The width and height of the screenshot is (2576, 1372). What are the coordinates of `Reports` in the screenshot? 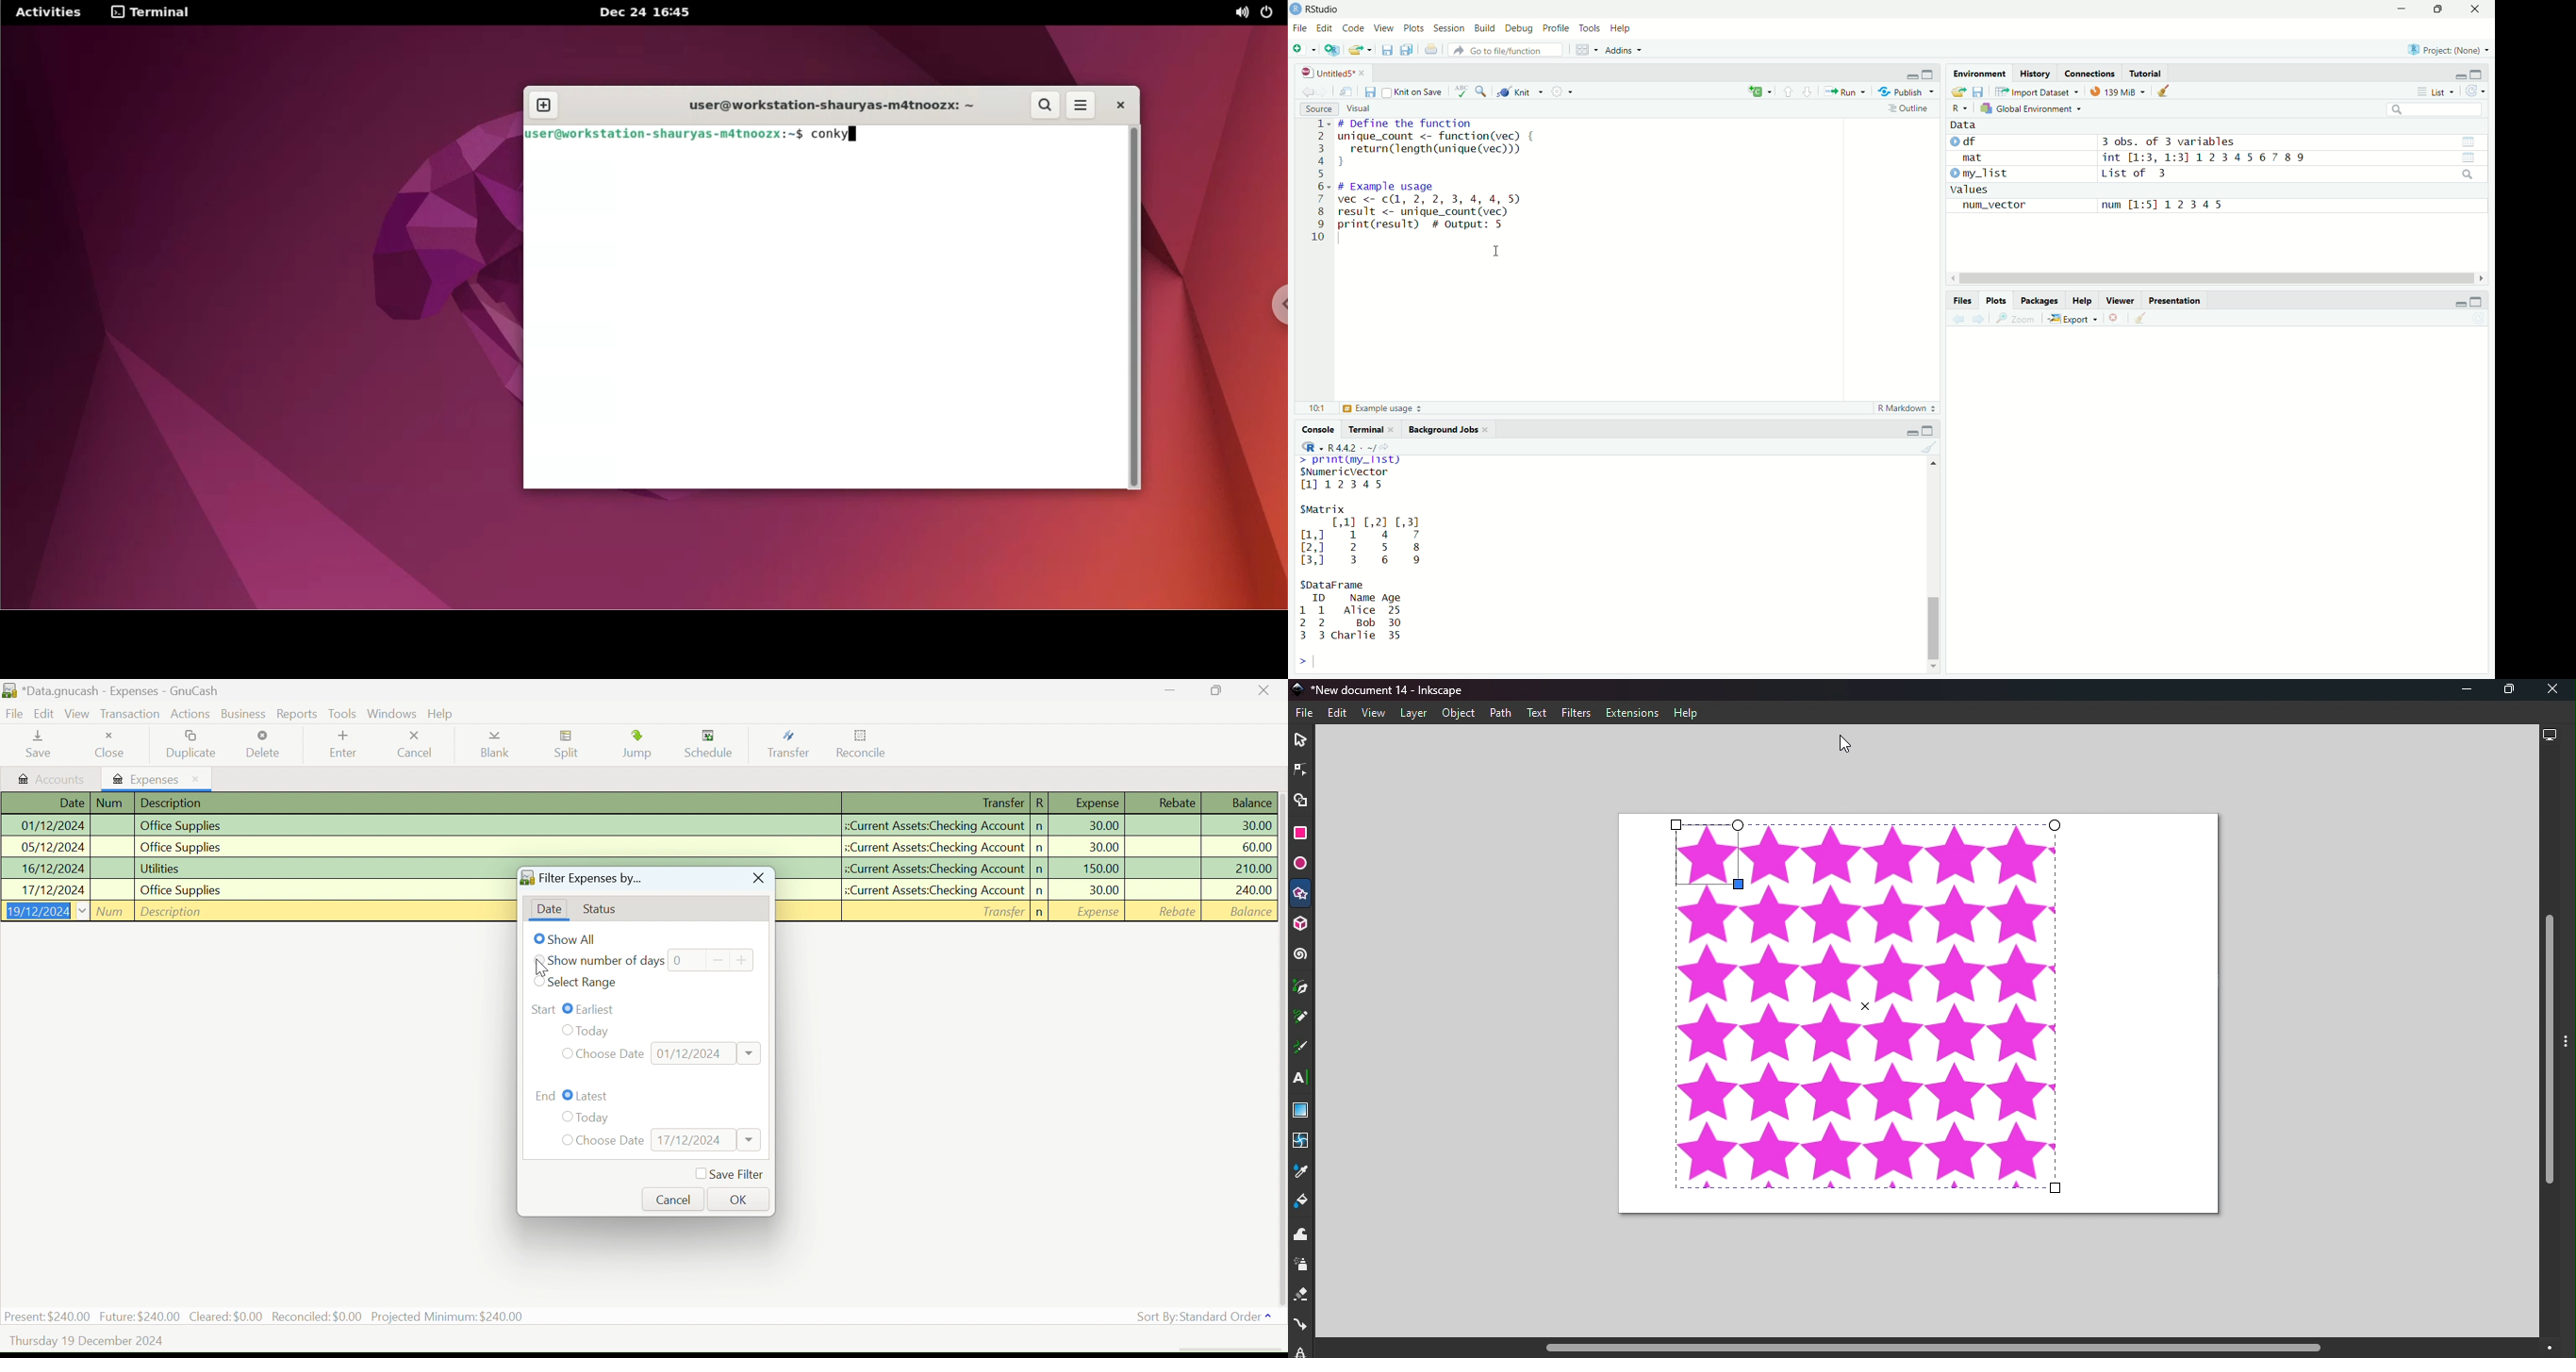 It's located at (298, 714).